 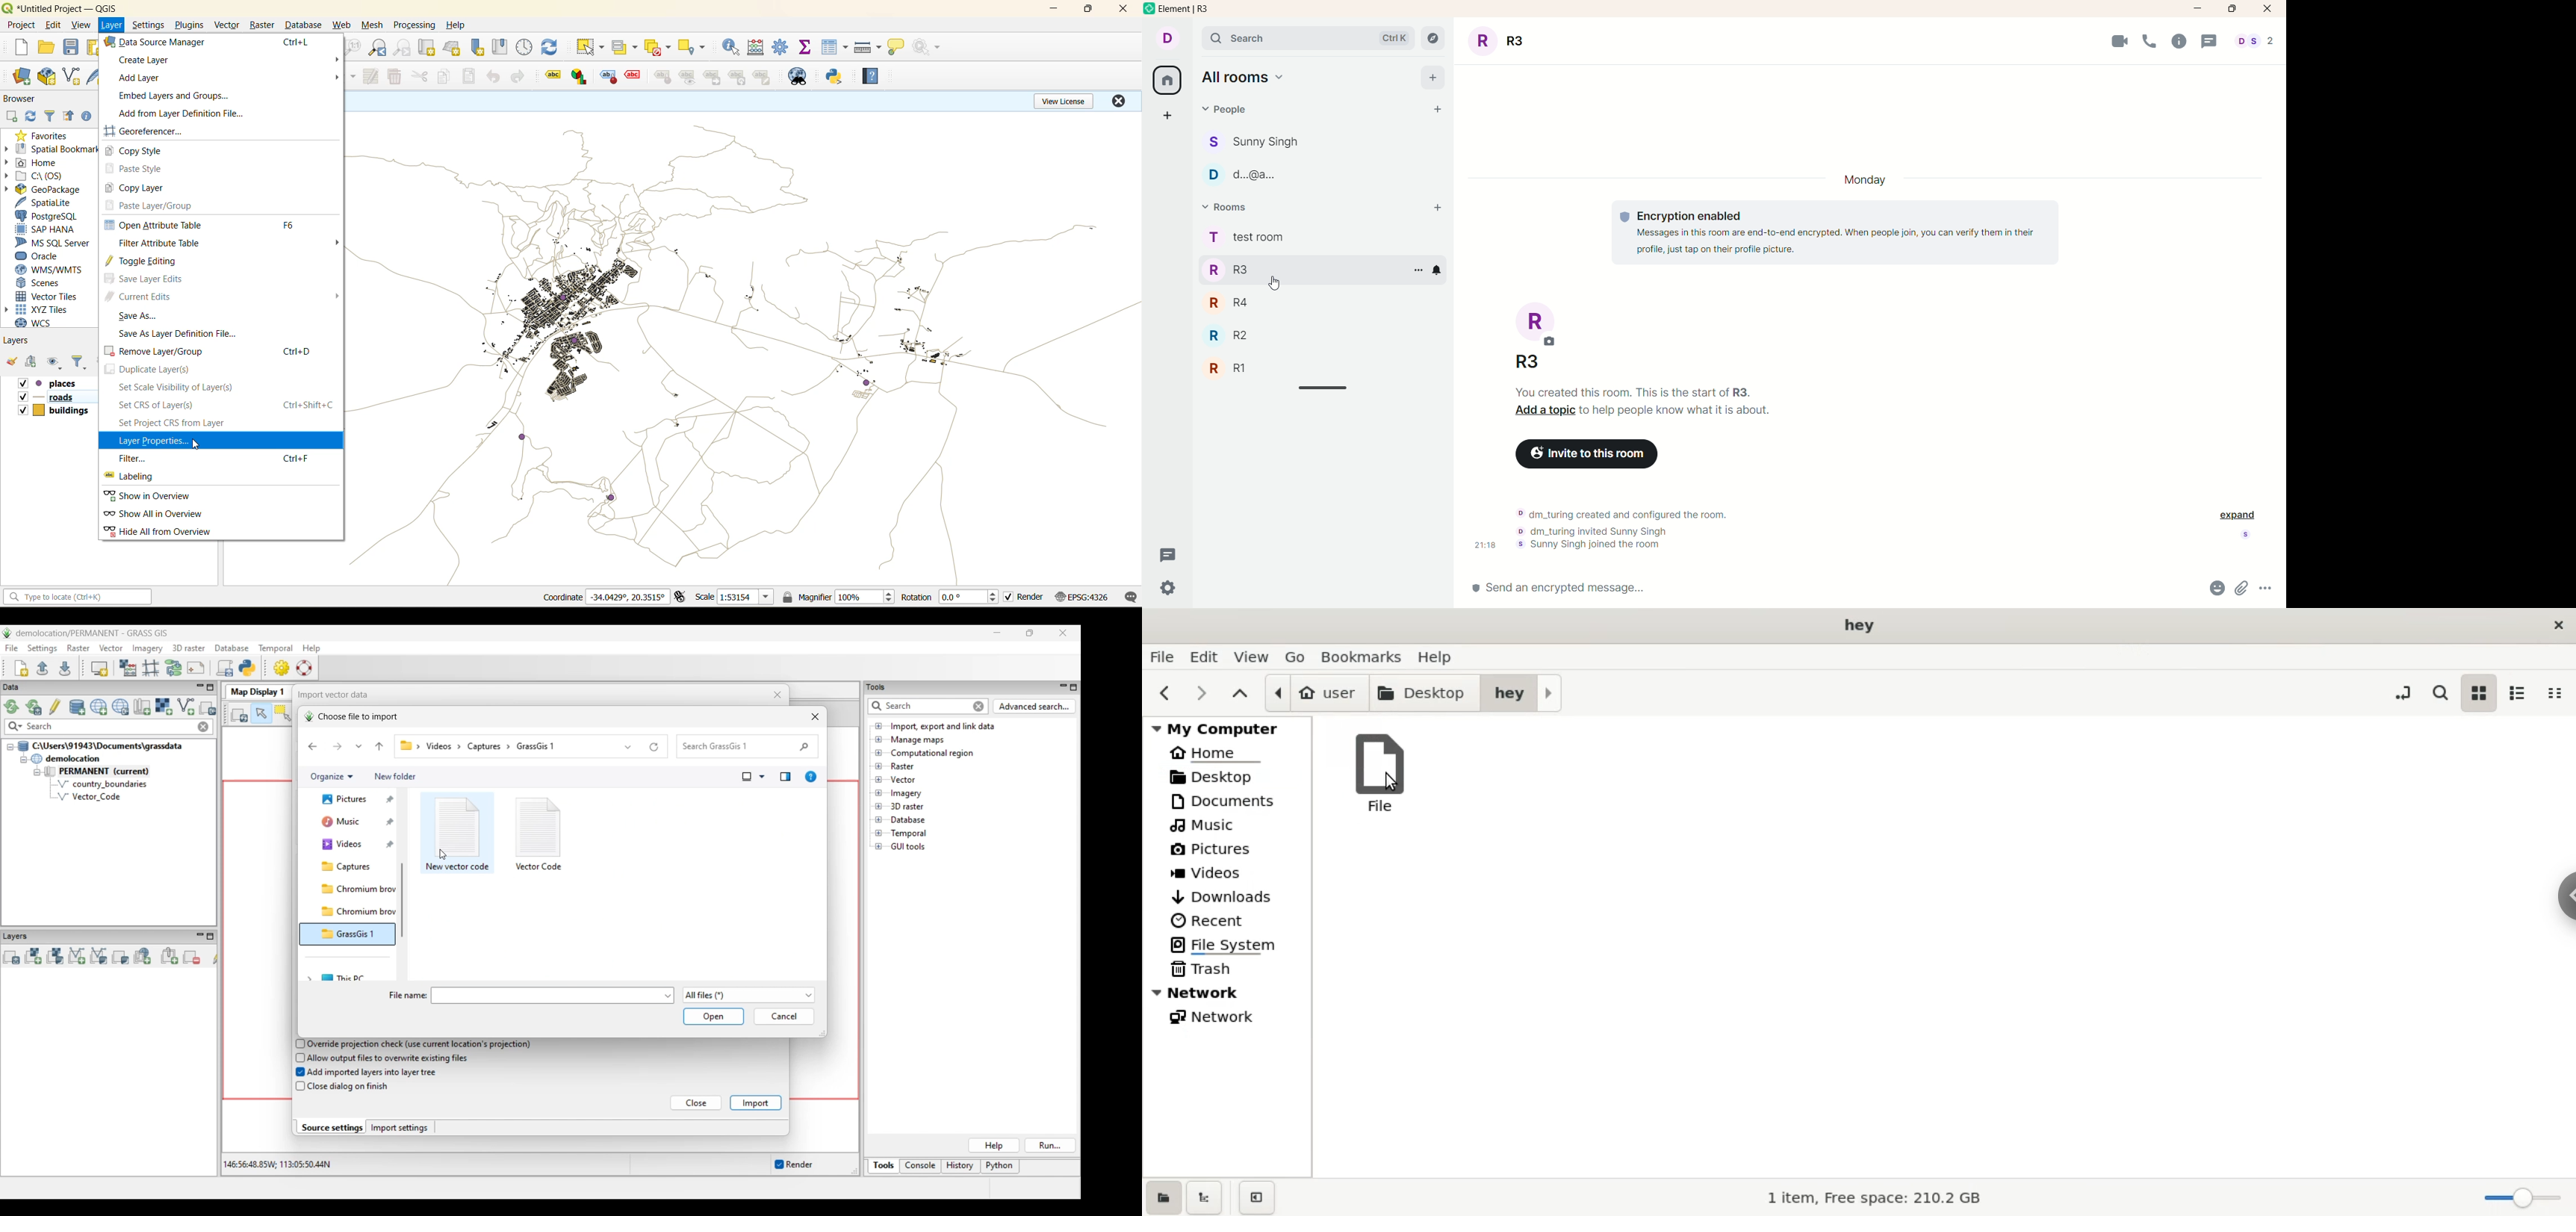 What do you see at coordinates (838, 599) in the screenshot?
I see `magnifier` at bounding box center [838, 599].